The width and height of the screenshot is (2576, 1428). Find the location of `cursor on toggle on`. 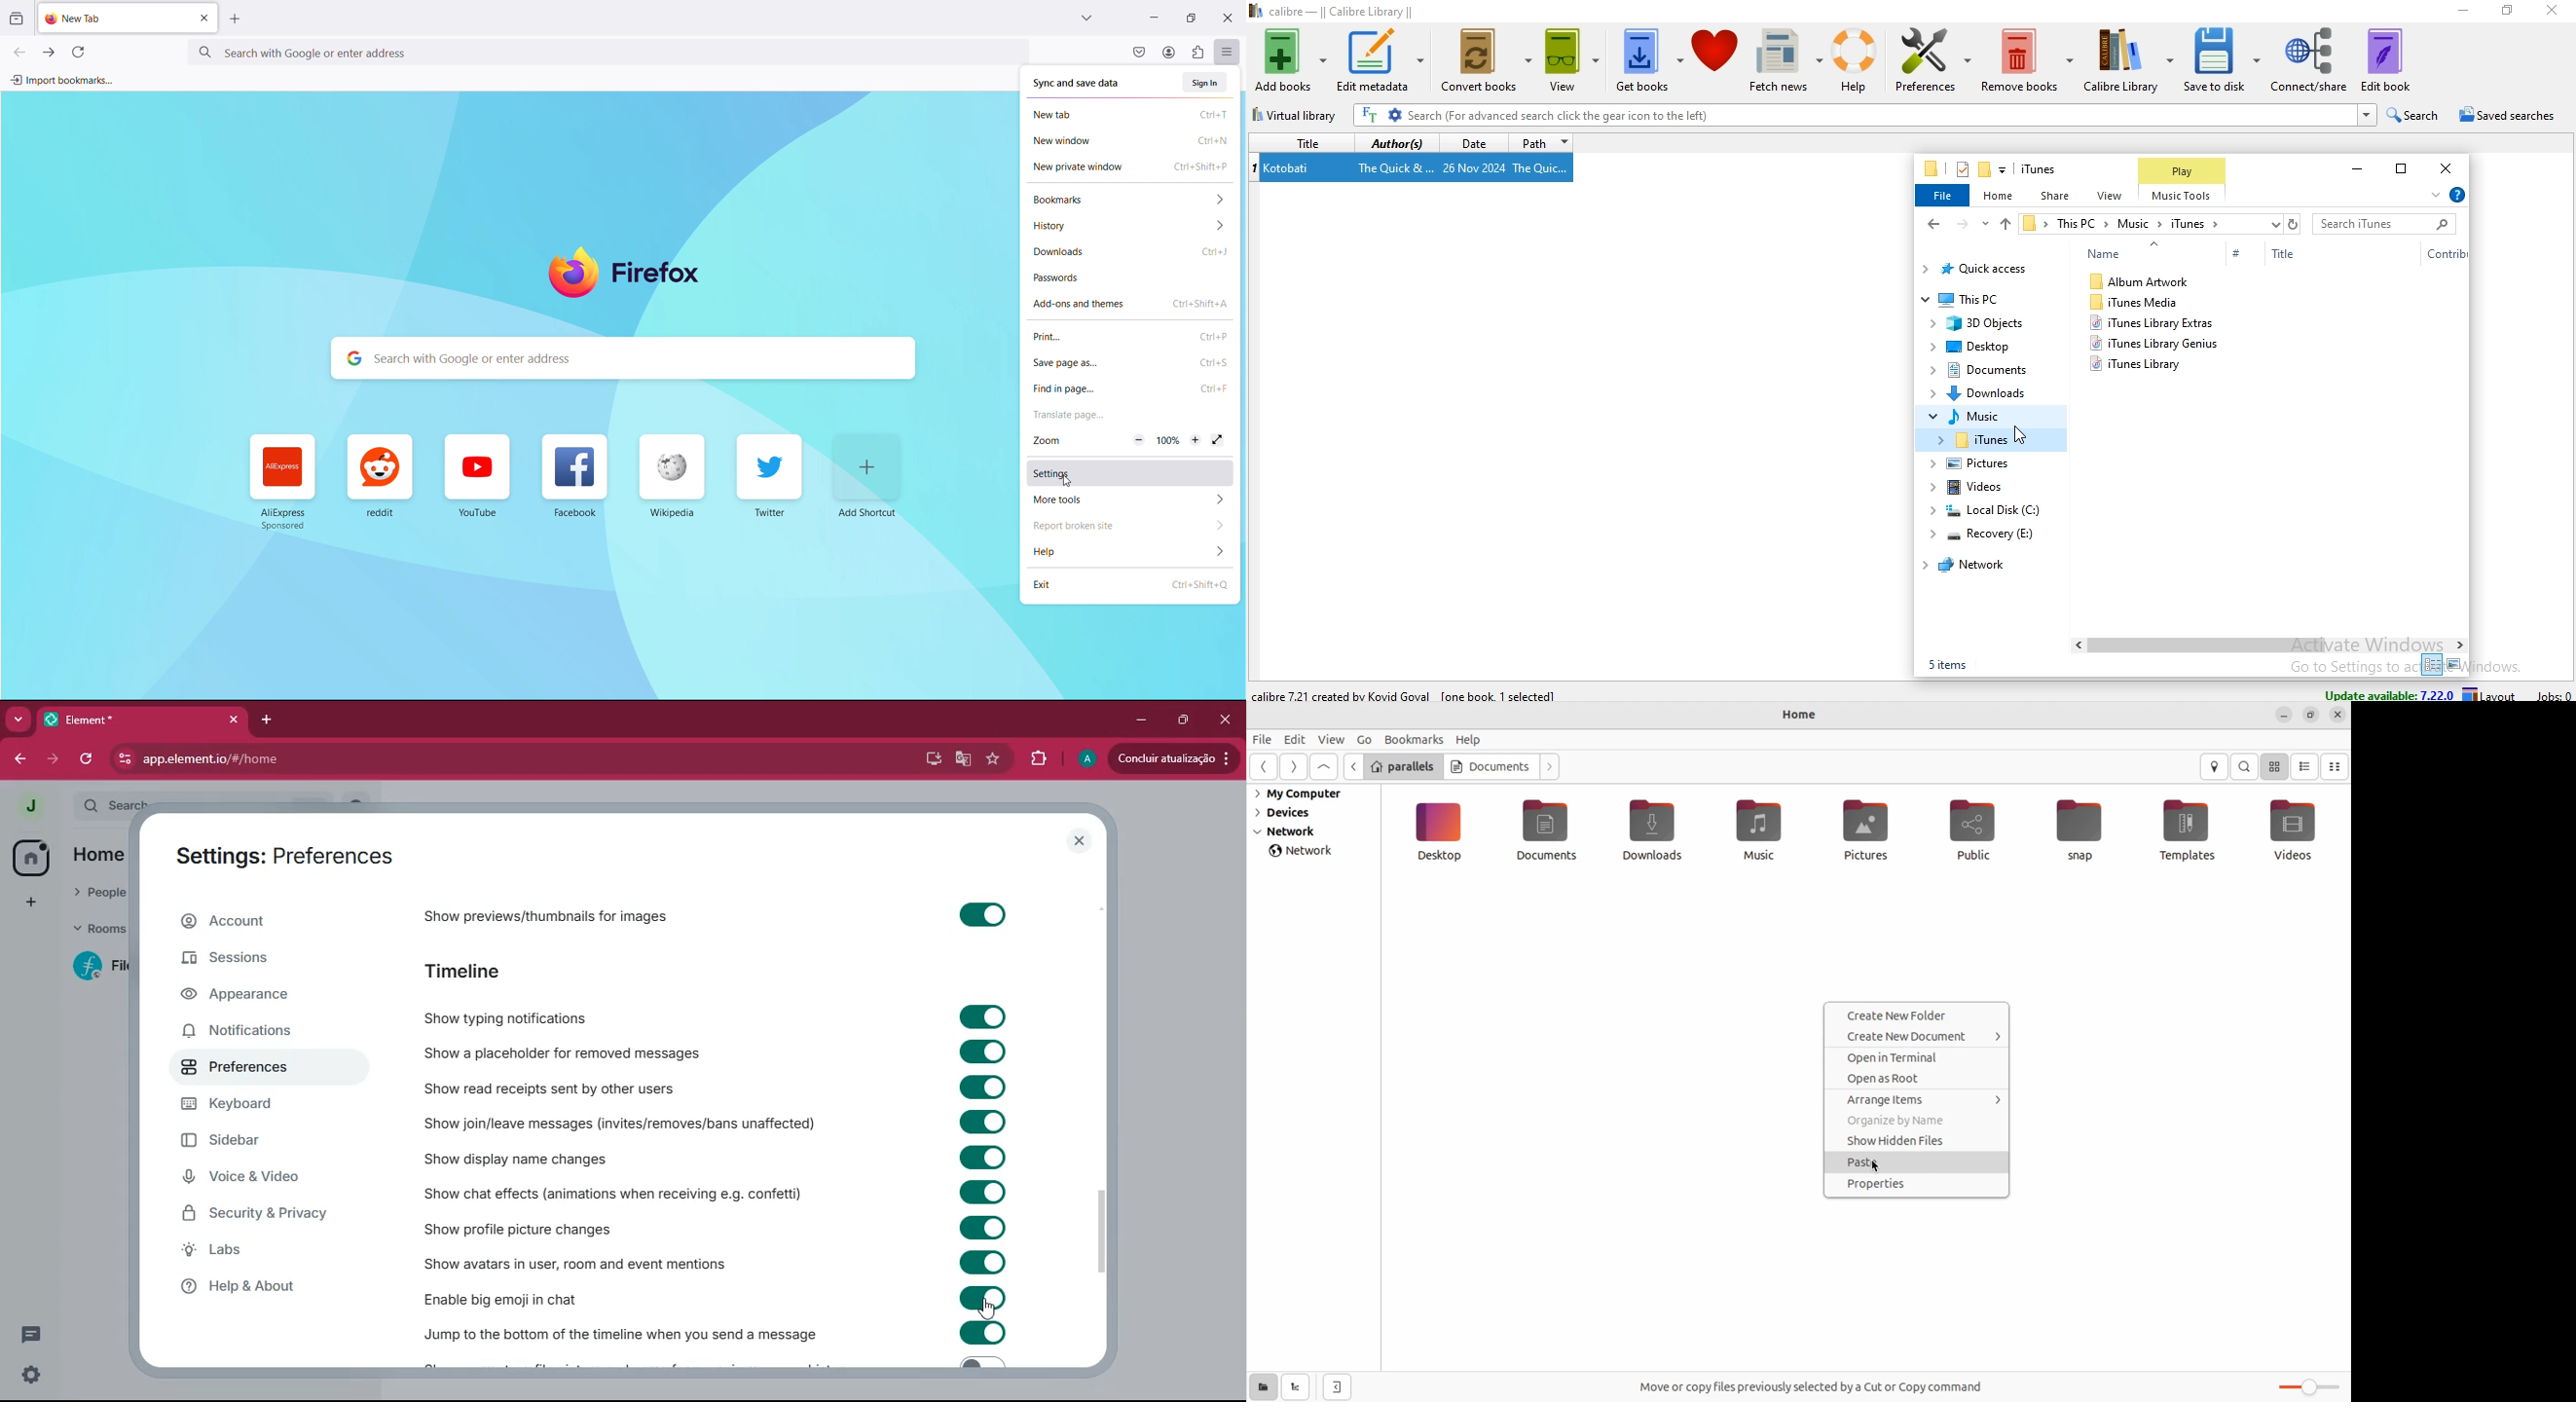

cursor on toggle on is located at coordinates (990, 1310).